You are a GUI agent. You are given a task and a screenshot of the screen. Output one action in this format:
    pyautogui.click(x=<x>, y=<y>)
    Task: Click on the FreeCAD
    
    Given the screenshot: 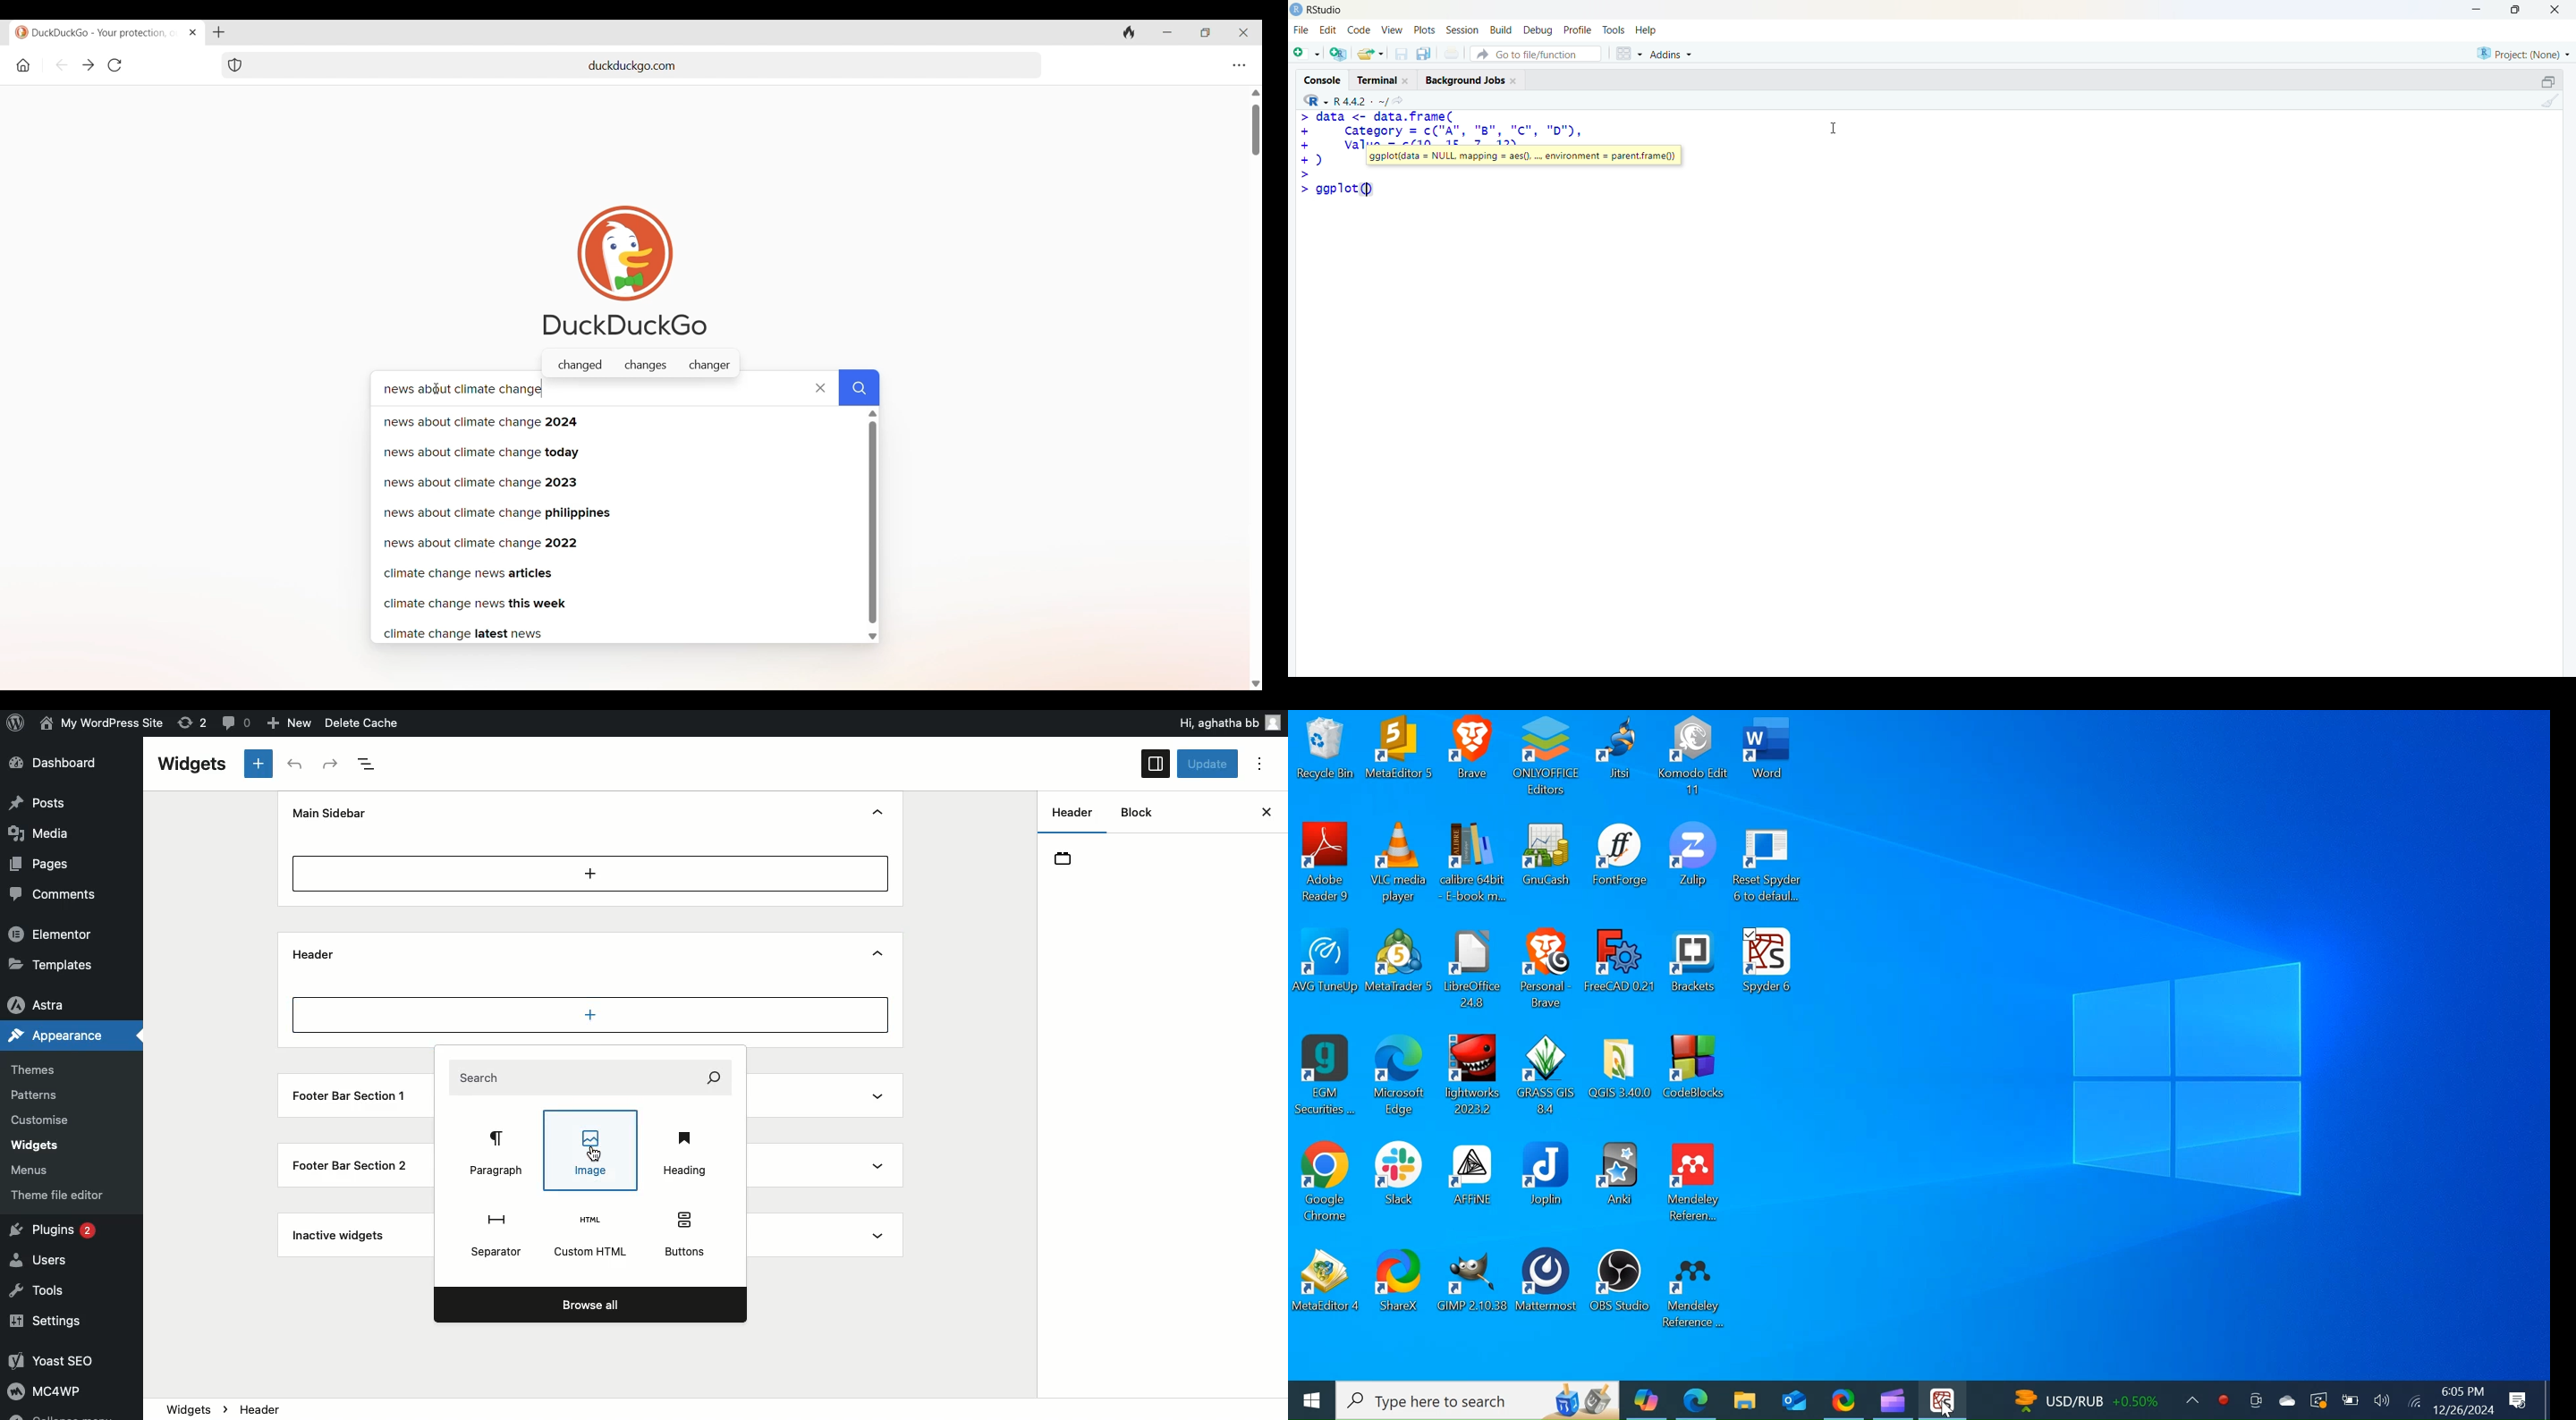 What is the action you would take?
    pyautogui.click(x=1619, y=970)
    